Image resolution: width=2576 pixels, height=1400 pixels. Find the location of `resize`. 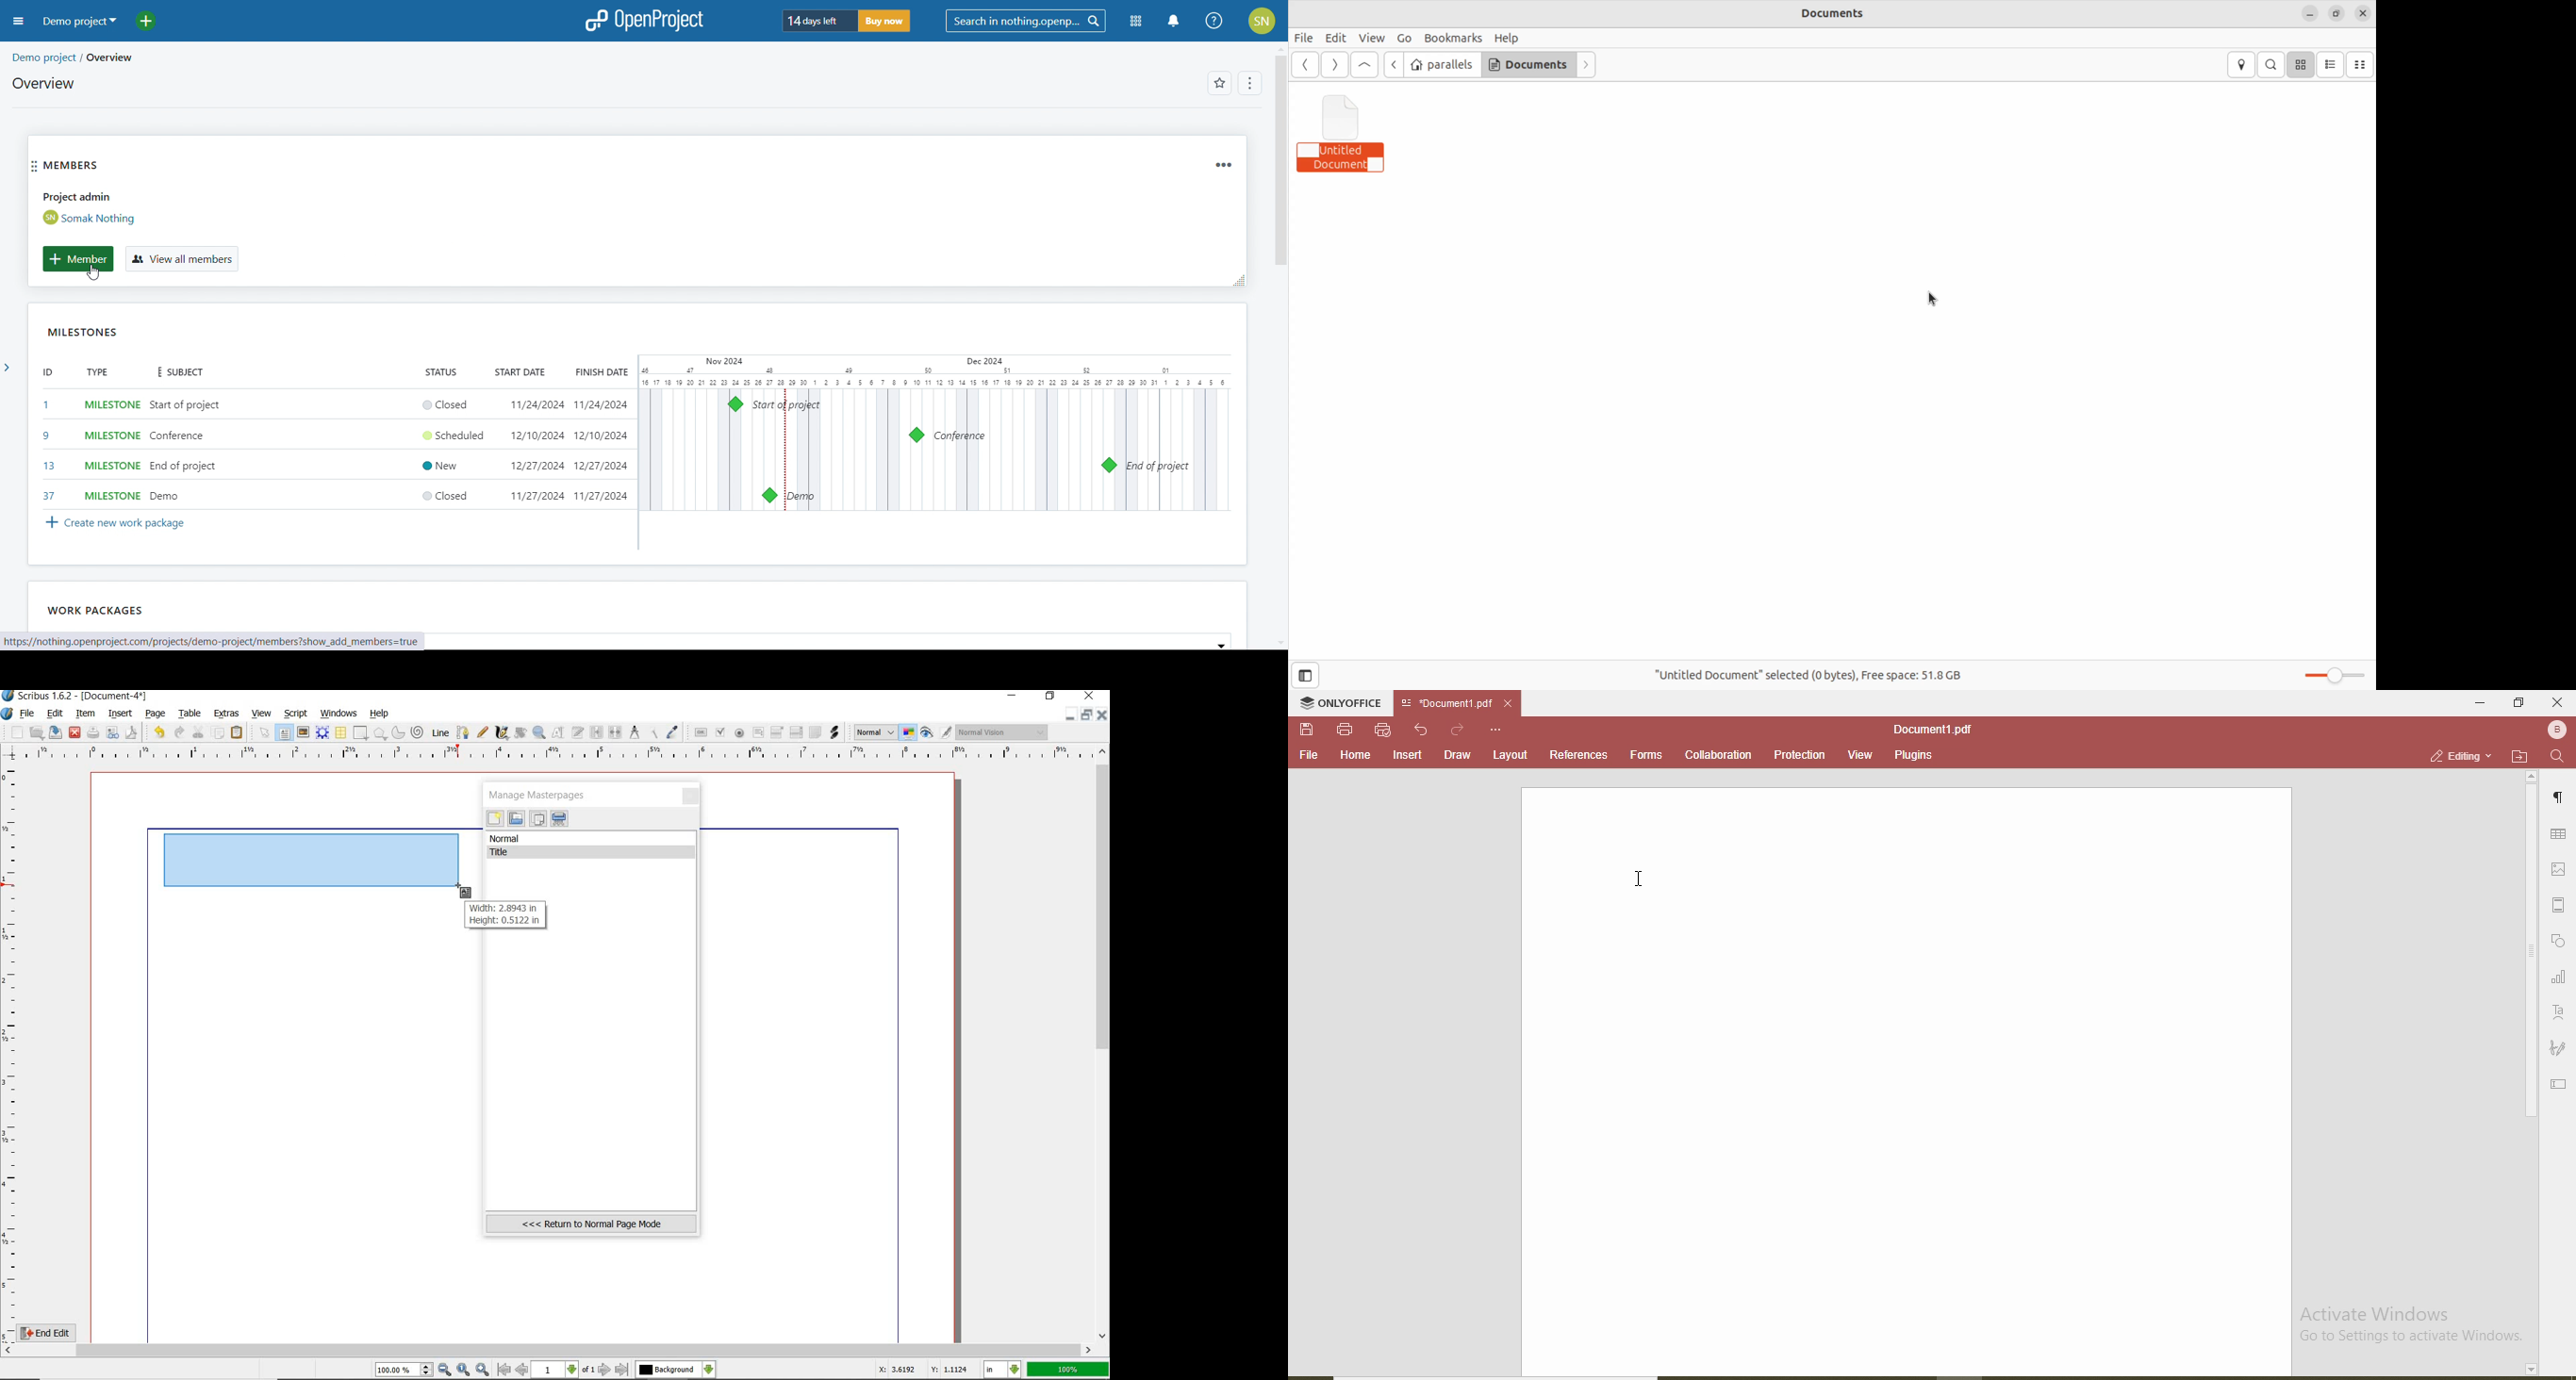

resize is located at coordinates (2335, 13).